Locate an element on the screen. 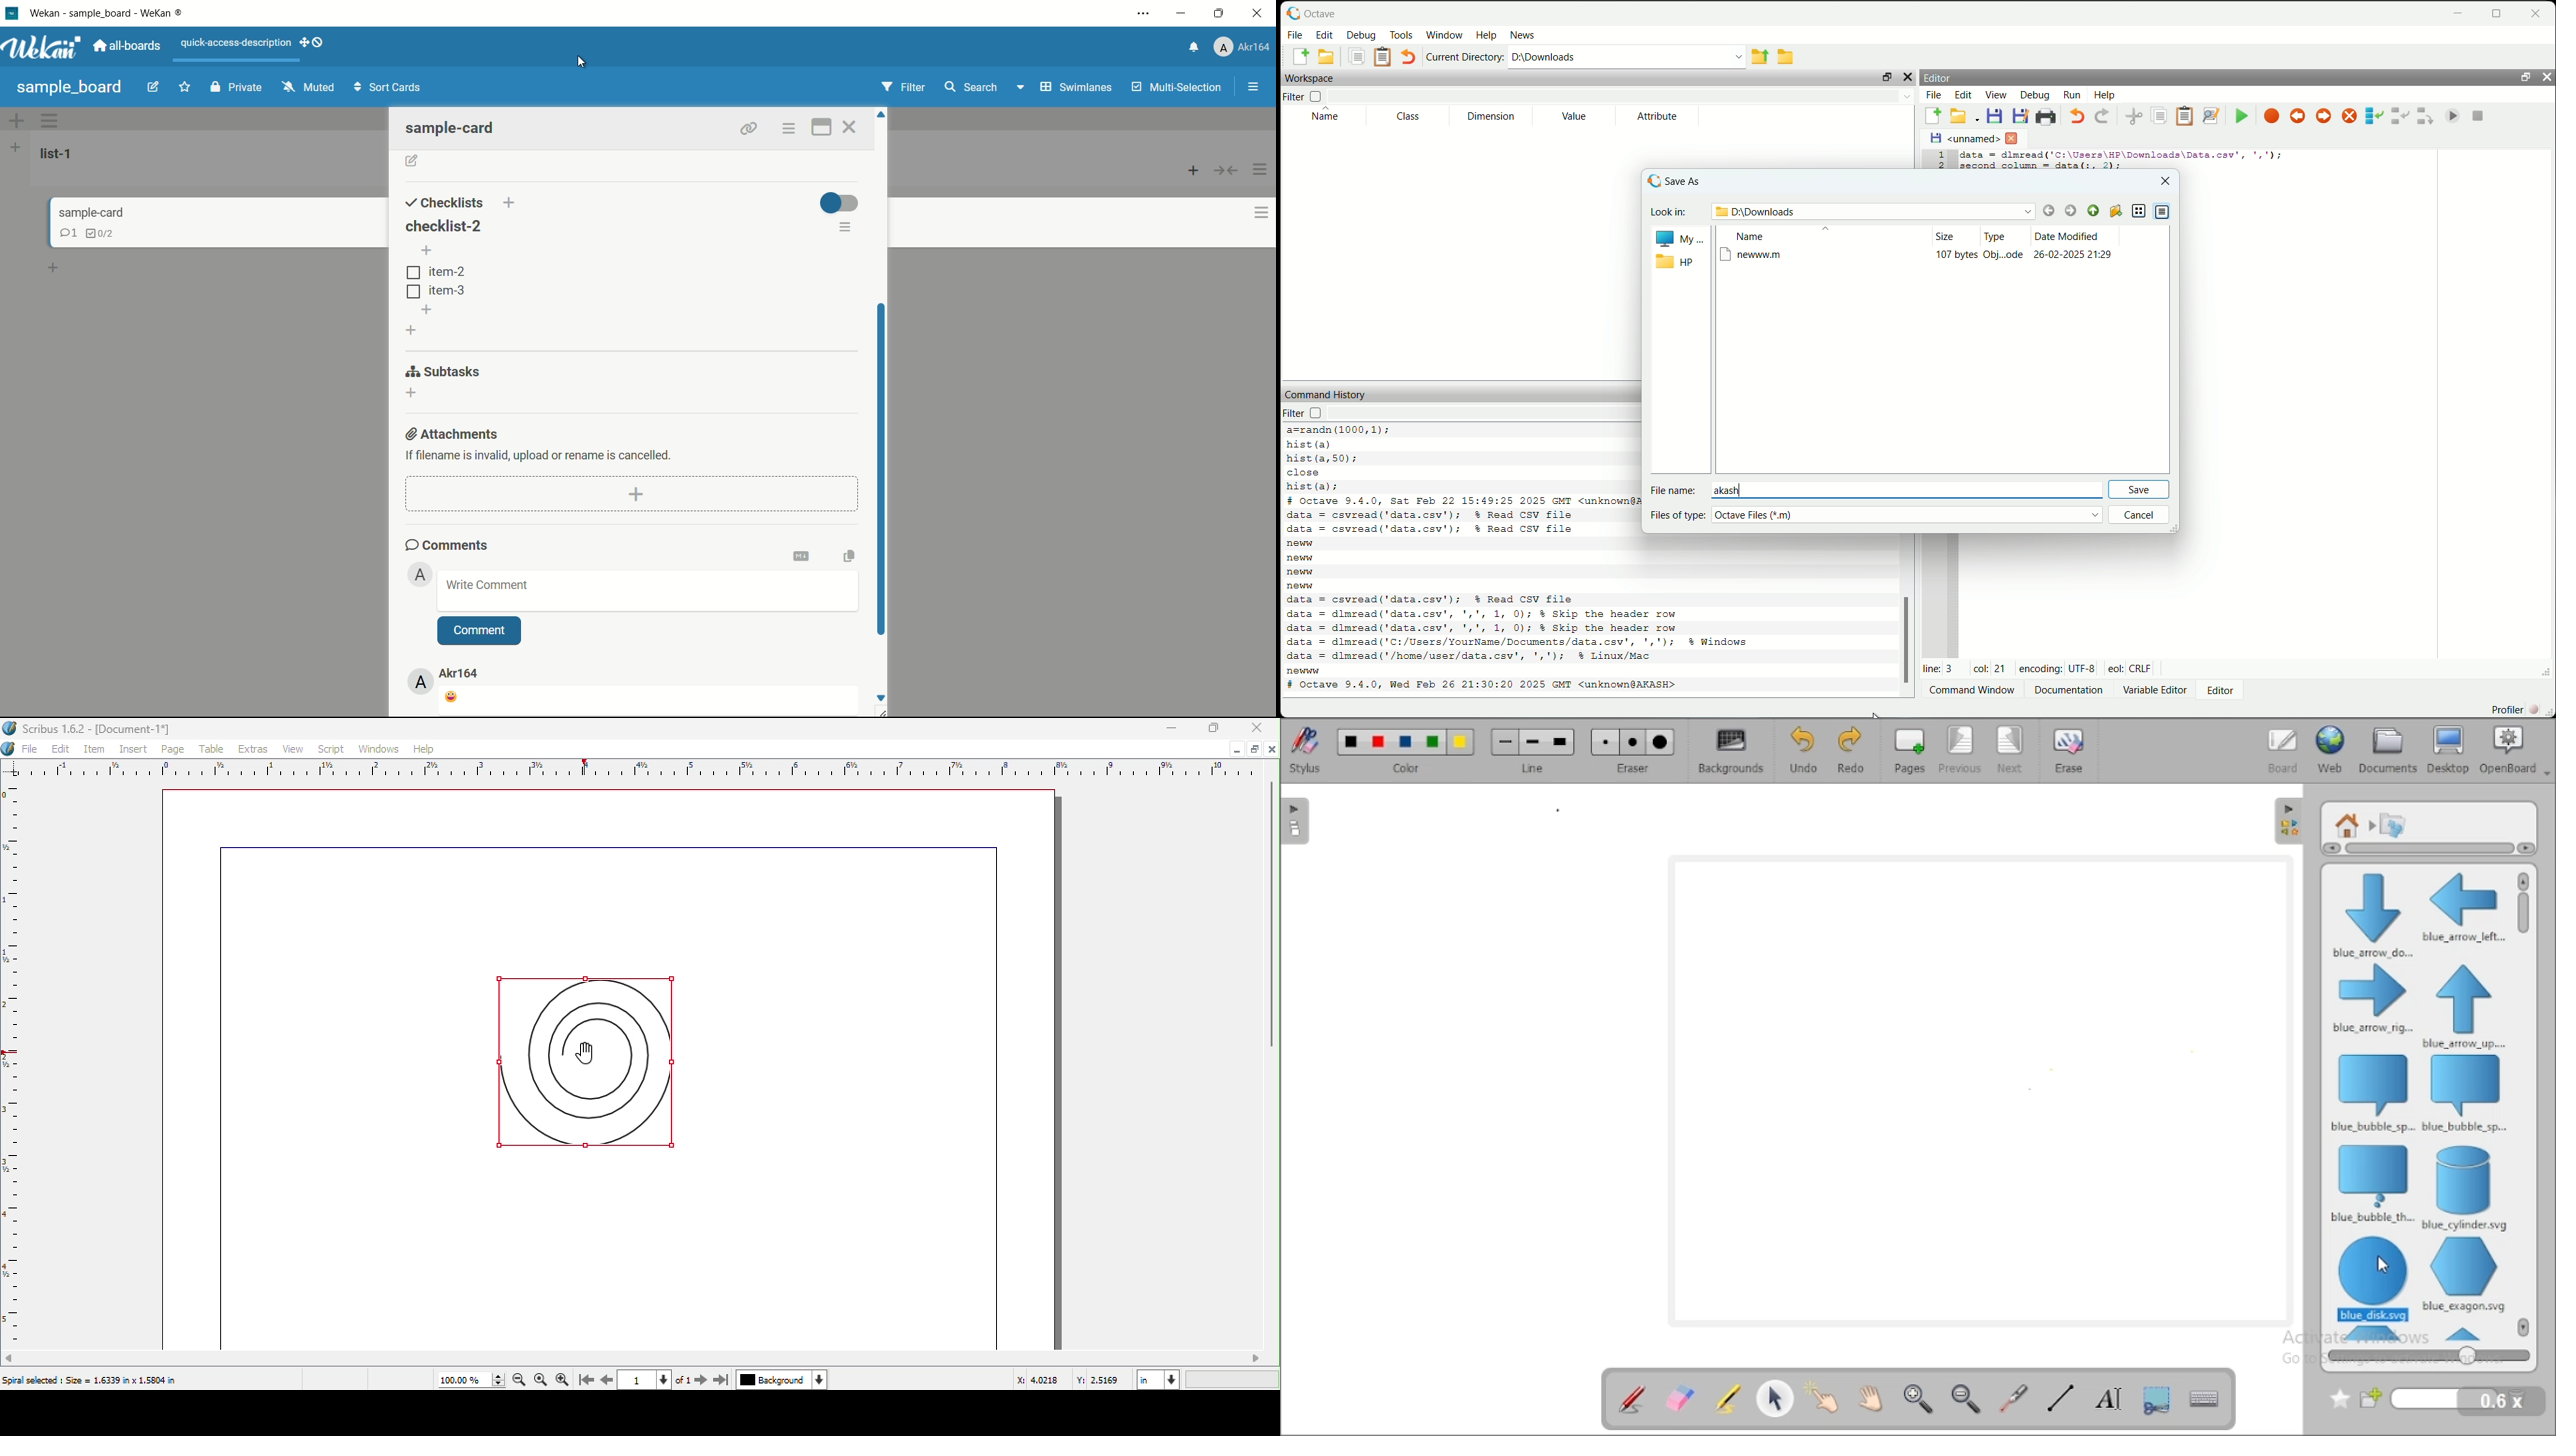 The image size is (2576, 1456). Zoom out is located at coordinates (518, 1382).